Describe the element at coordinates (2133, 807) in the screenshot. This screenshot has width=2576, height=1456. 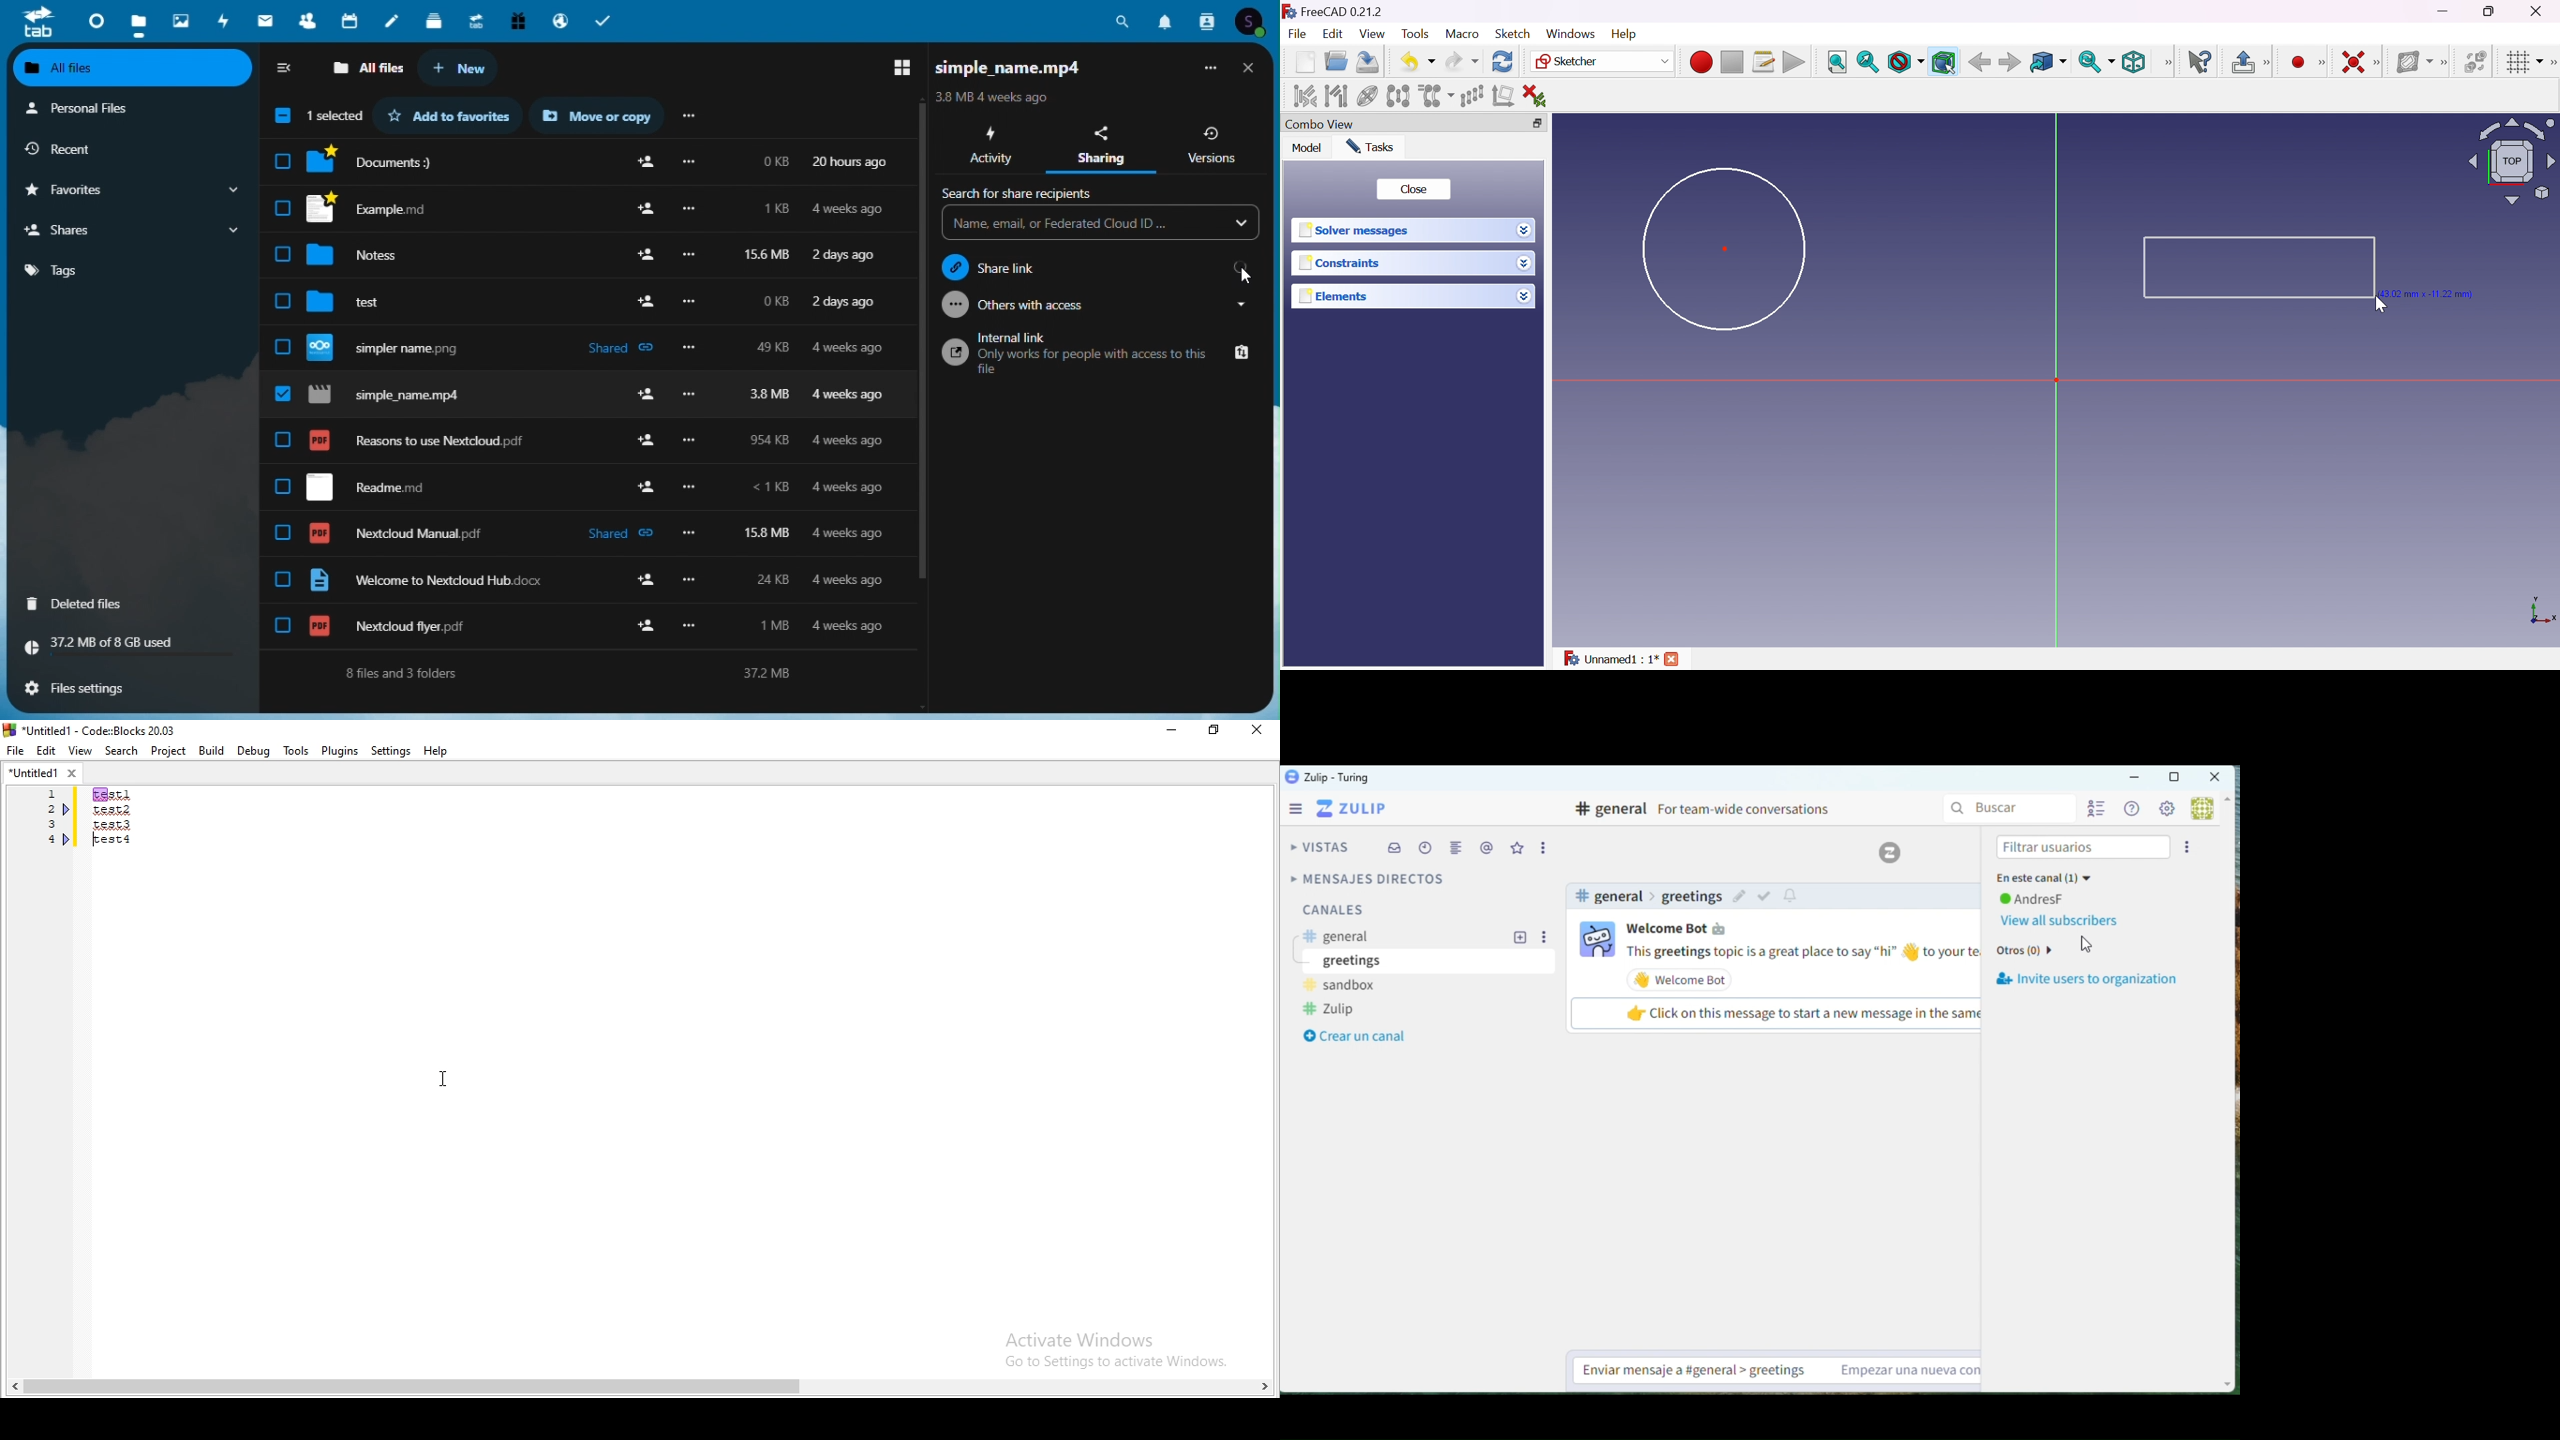
I see `Help` at that location.